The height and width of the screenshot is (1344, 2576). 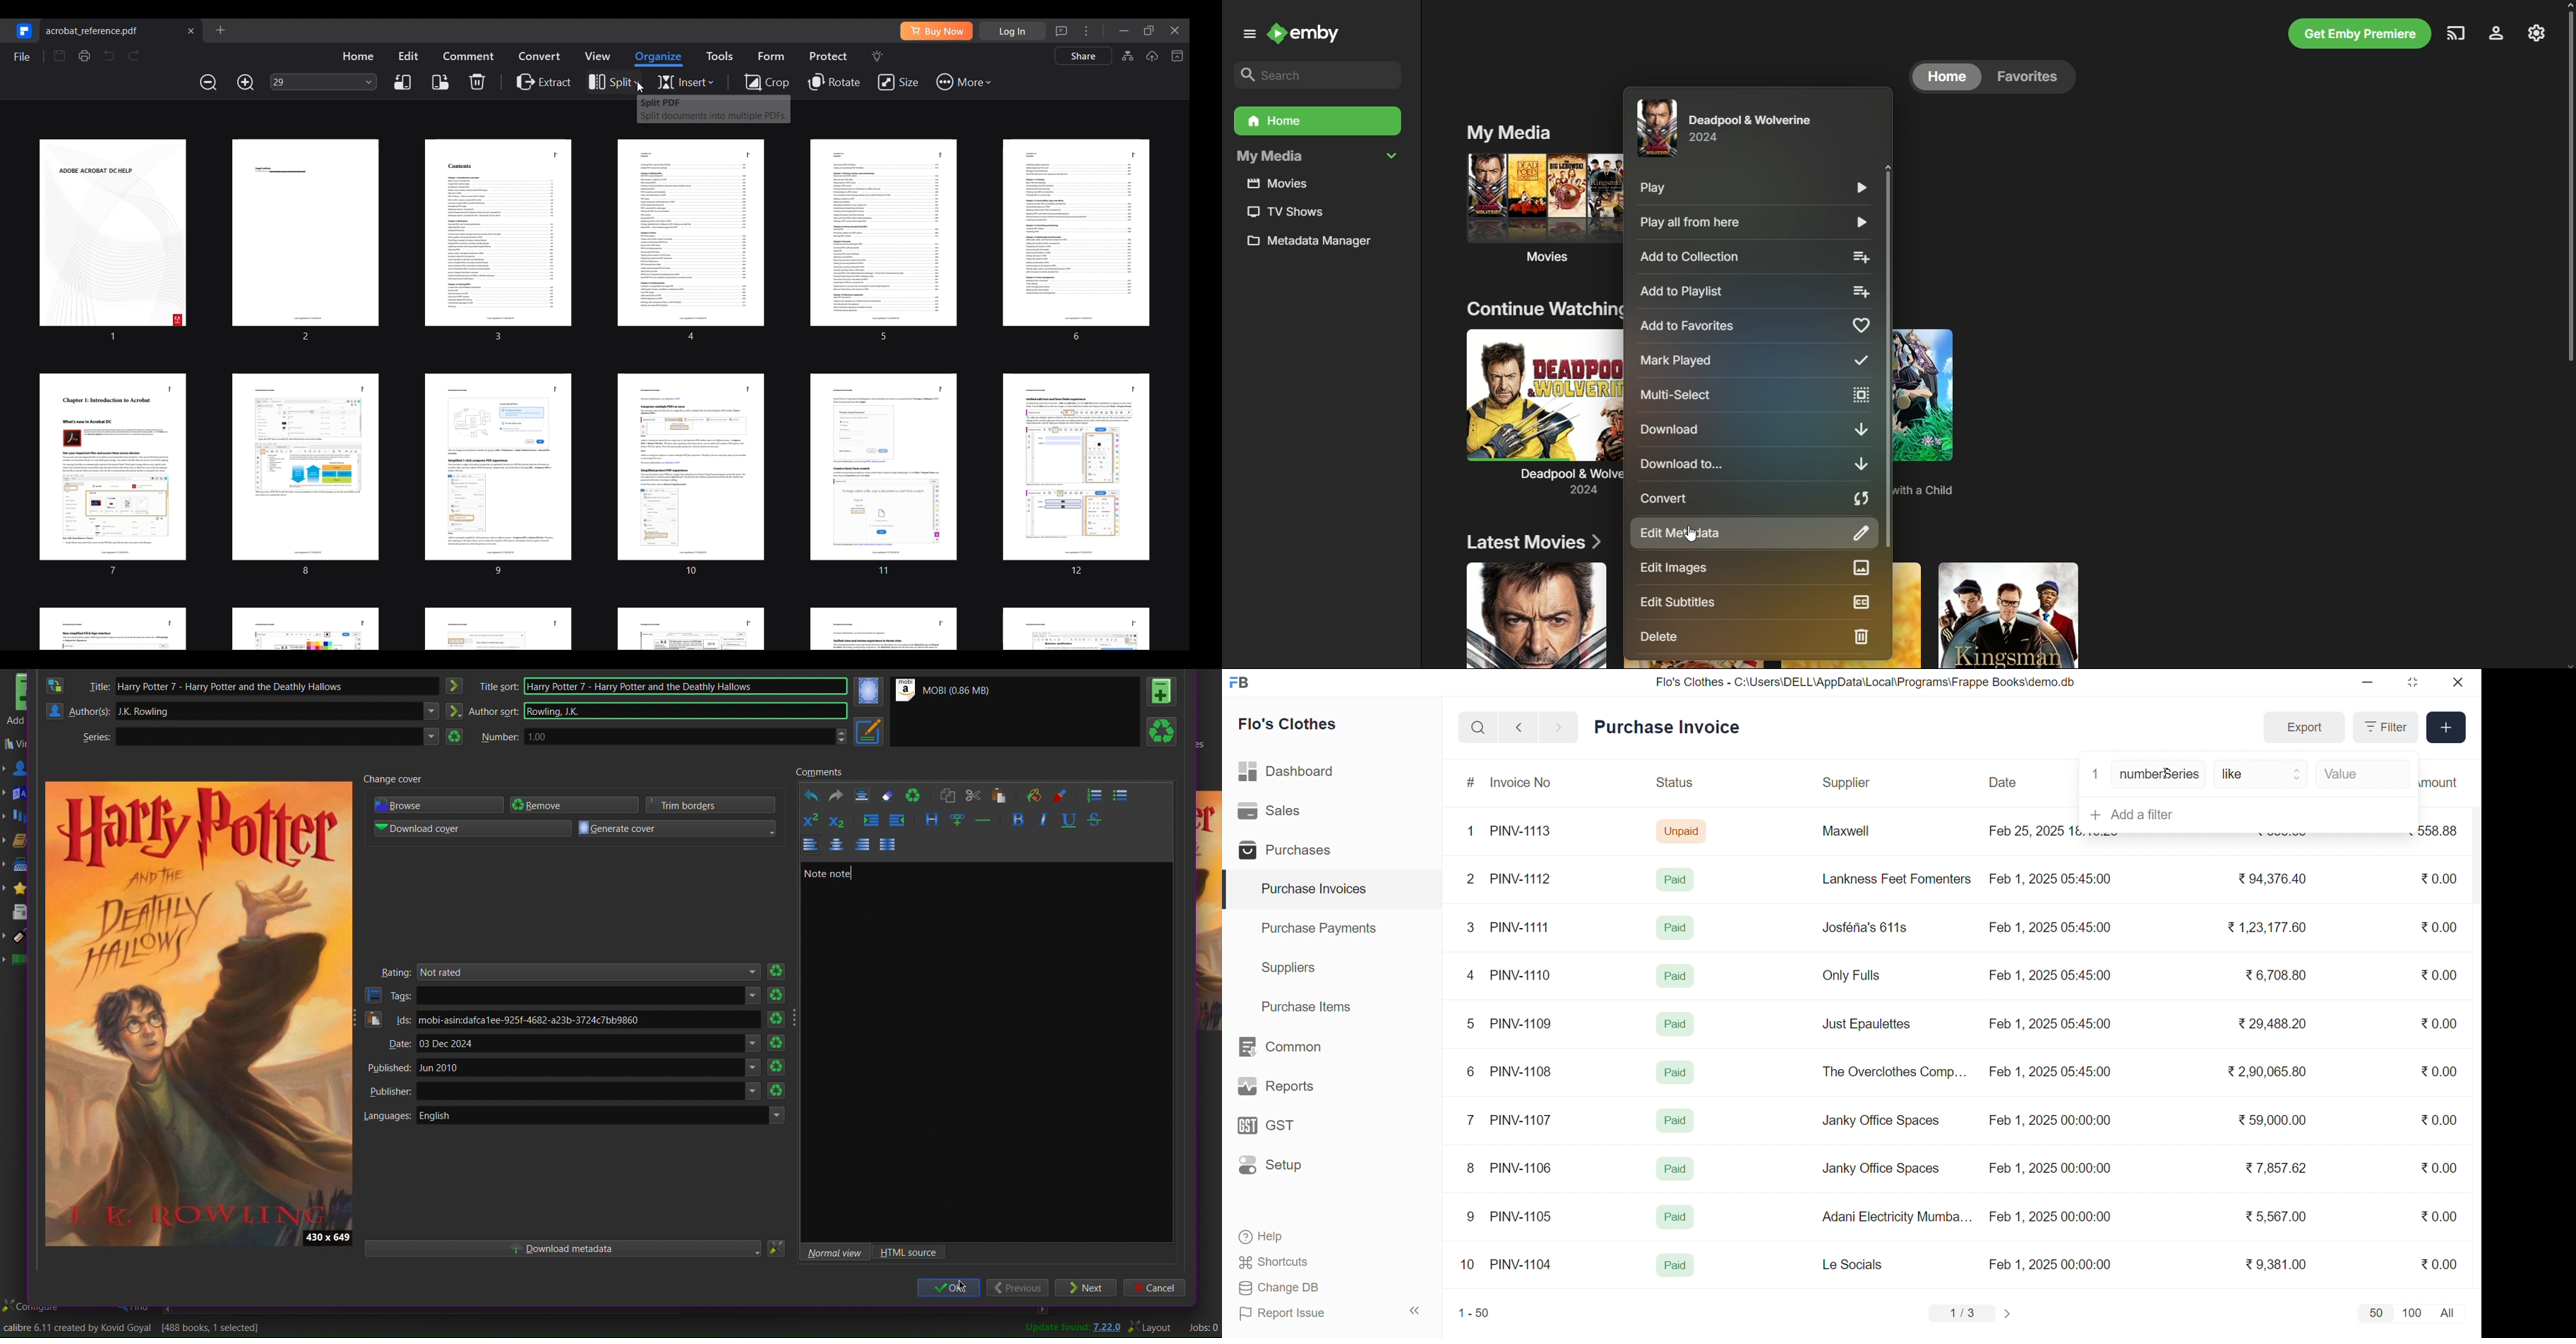 What do you see at coordinates (1290, 813) in the screenshot?
I see `Sales` at bounding box center [1290, 813].